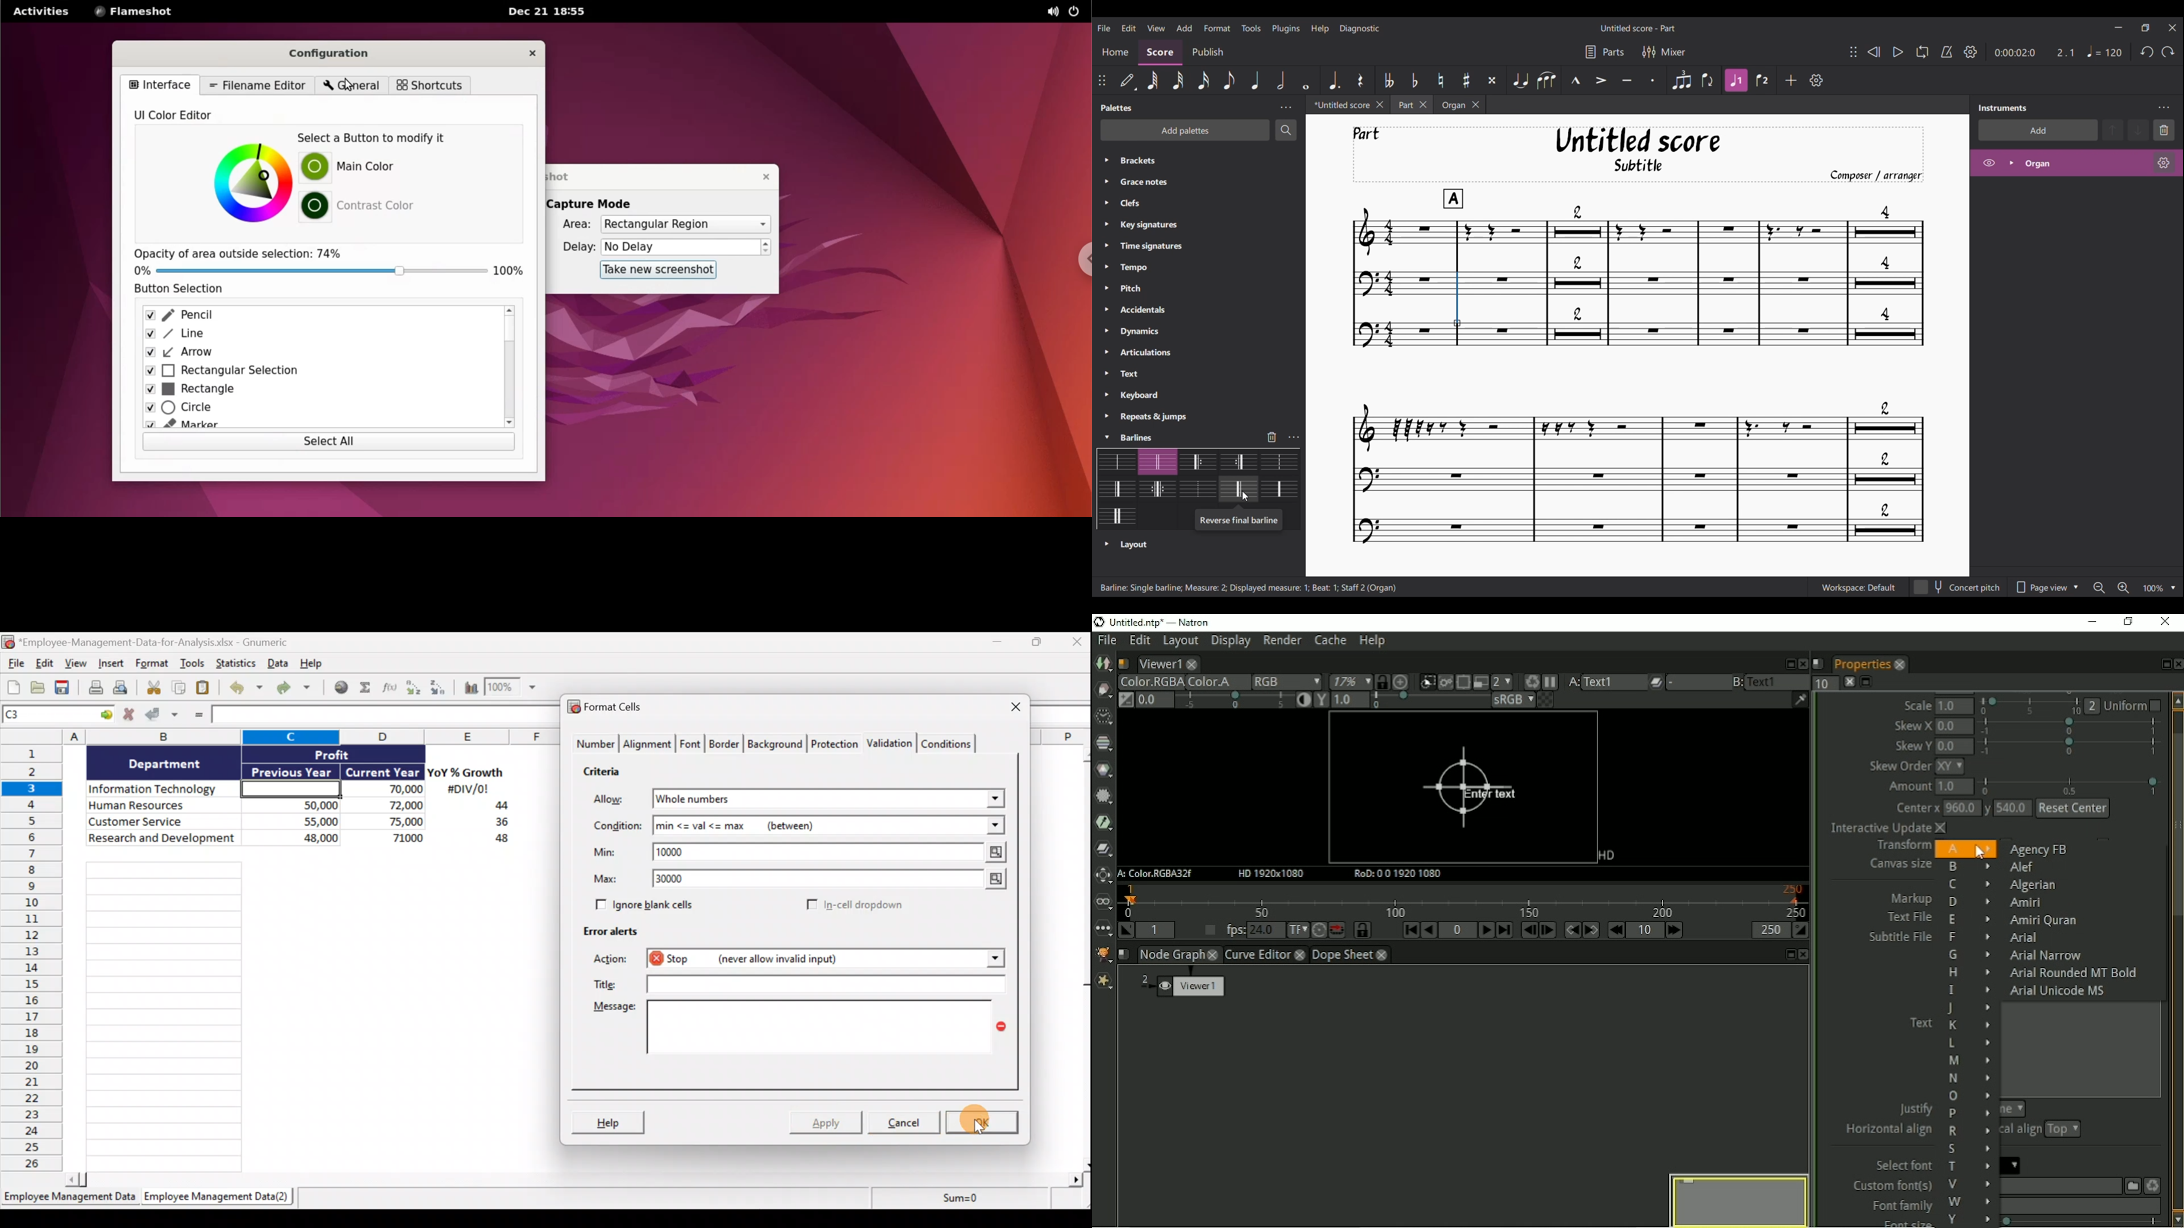 This screenshot has width=2184, height=1232. What do you see at coordinates (495, 807) in the screenshot?
I see `44` at bounding box center [495, 807].